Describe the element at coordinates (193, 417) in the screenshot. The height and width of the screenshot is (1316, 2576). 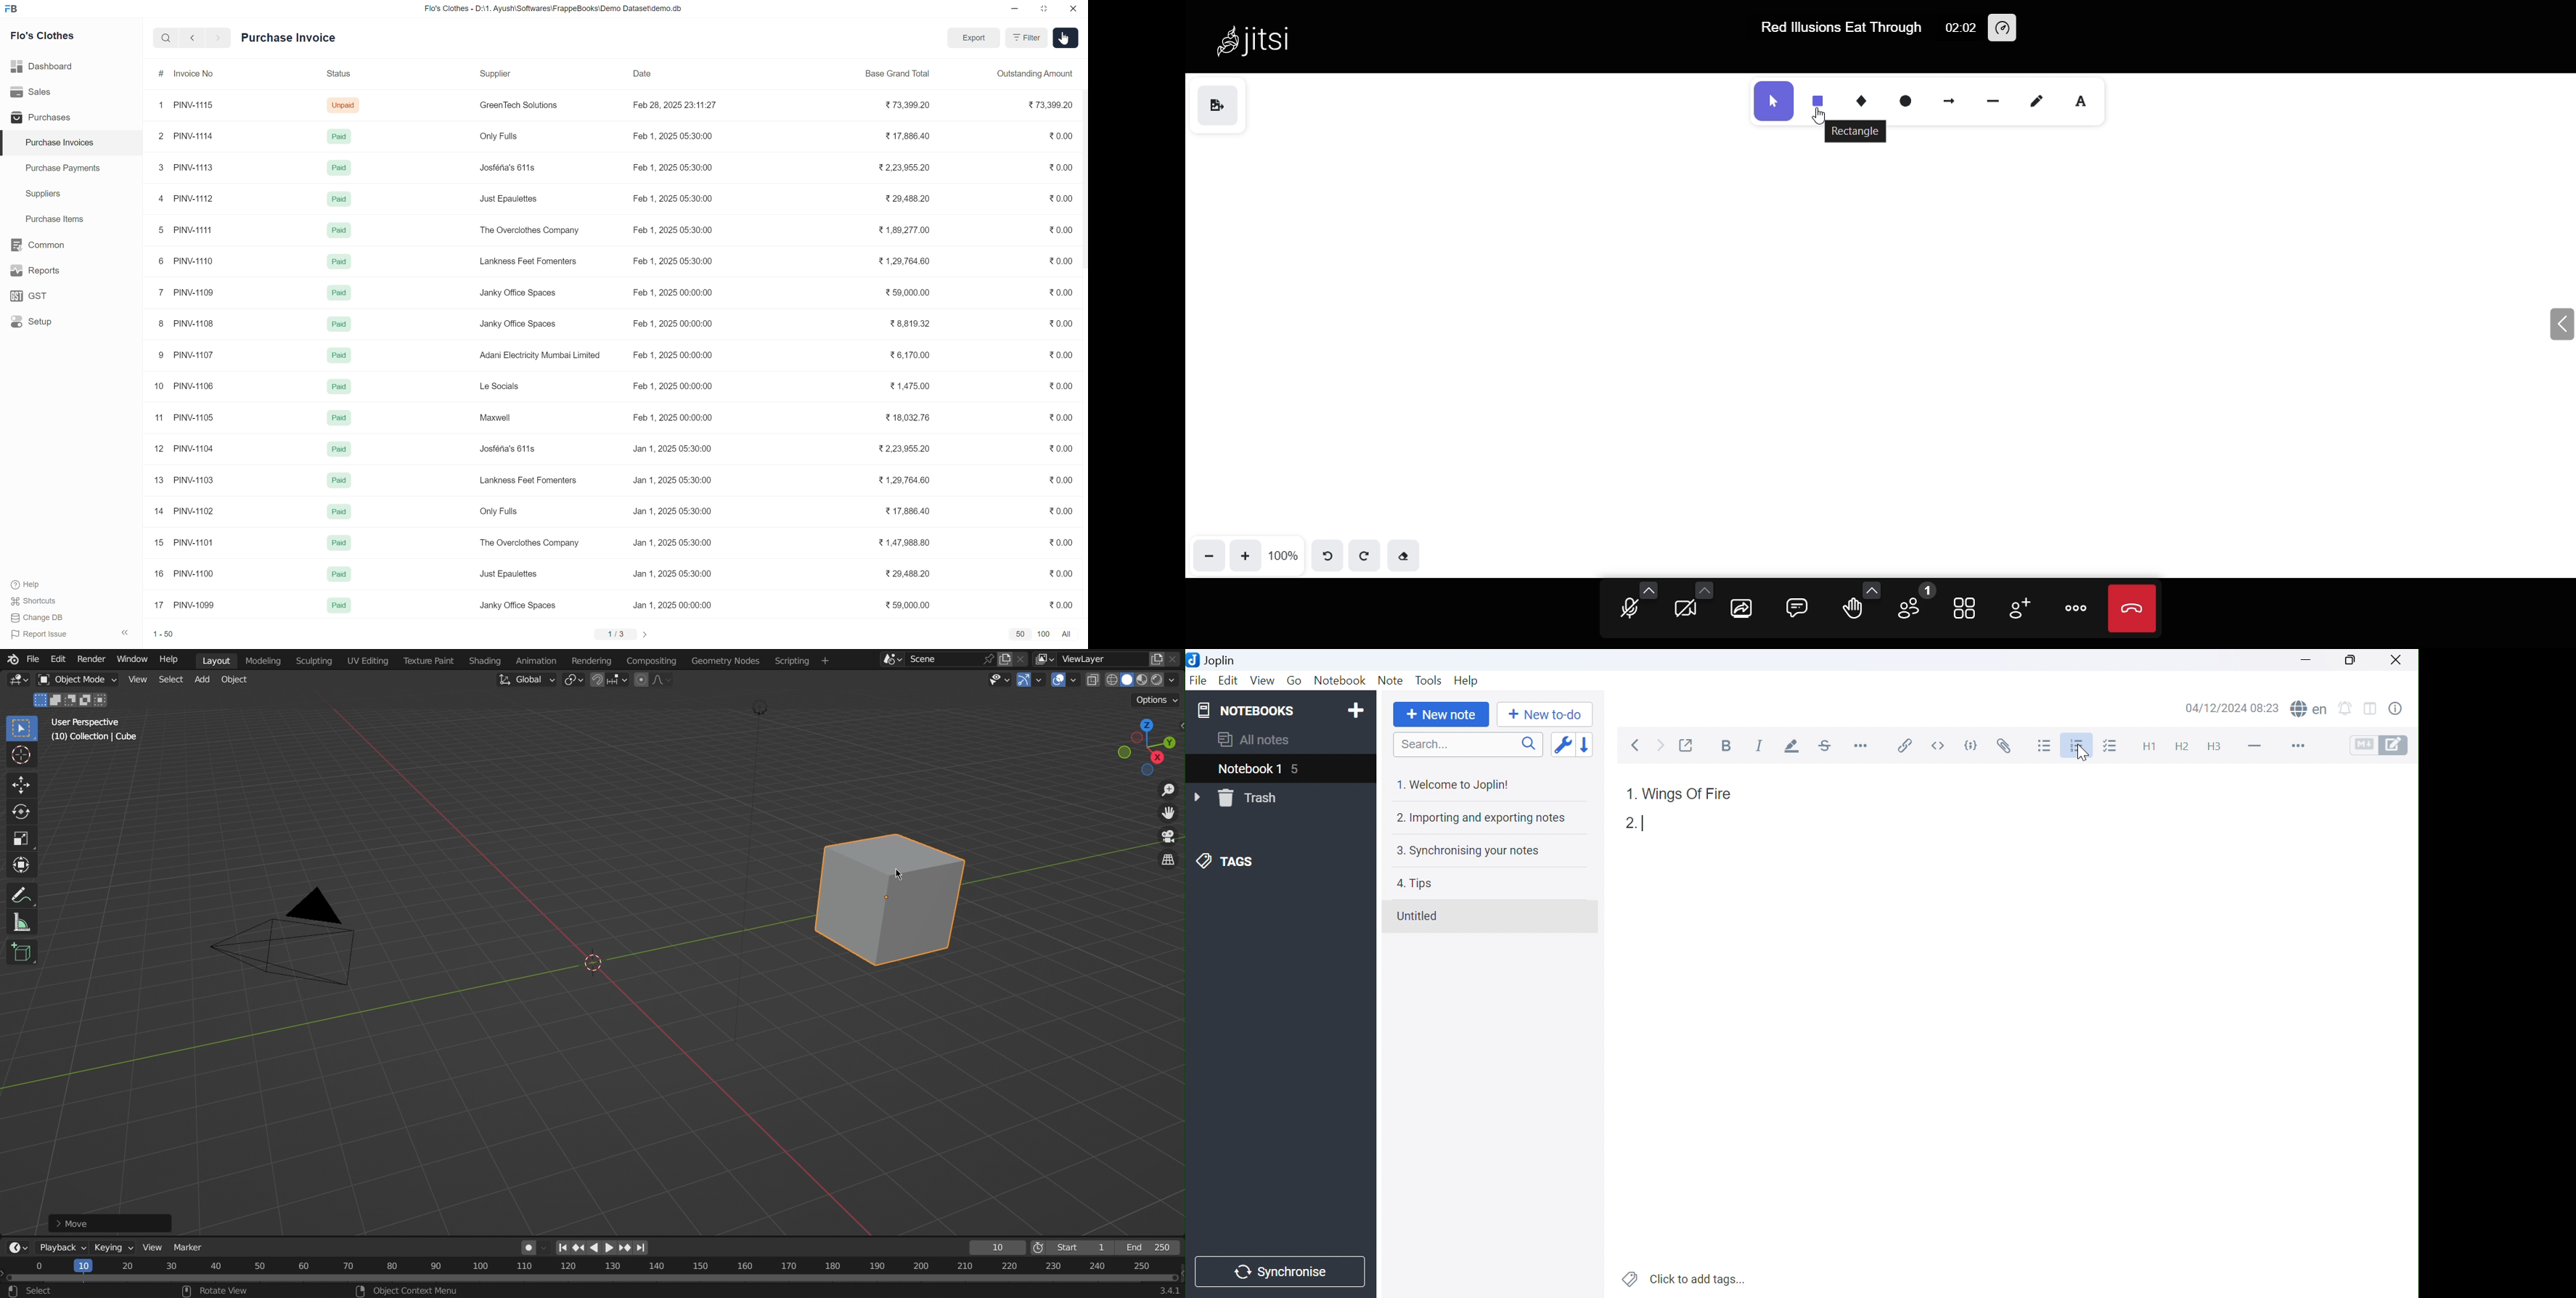
I see `PINV-1105` at that location.